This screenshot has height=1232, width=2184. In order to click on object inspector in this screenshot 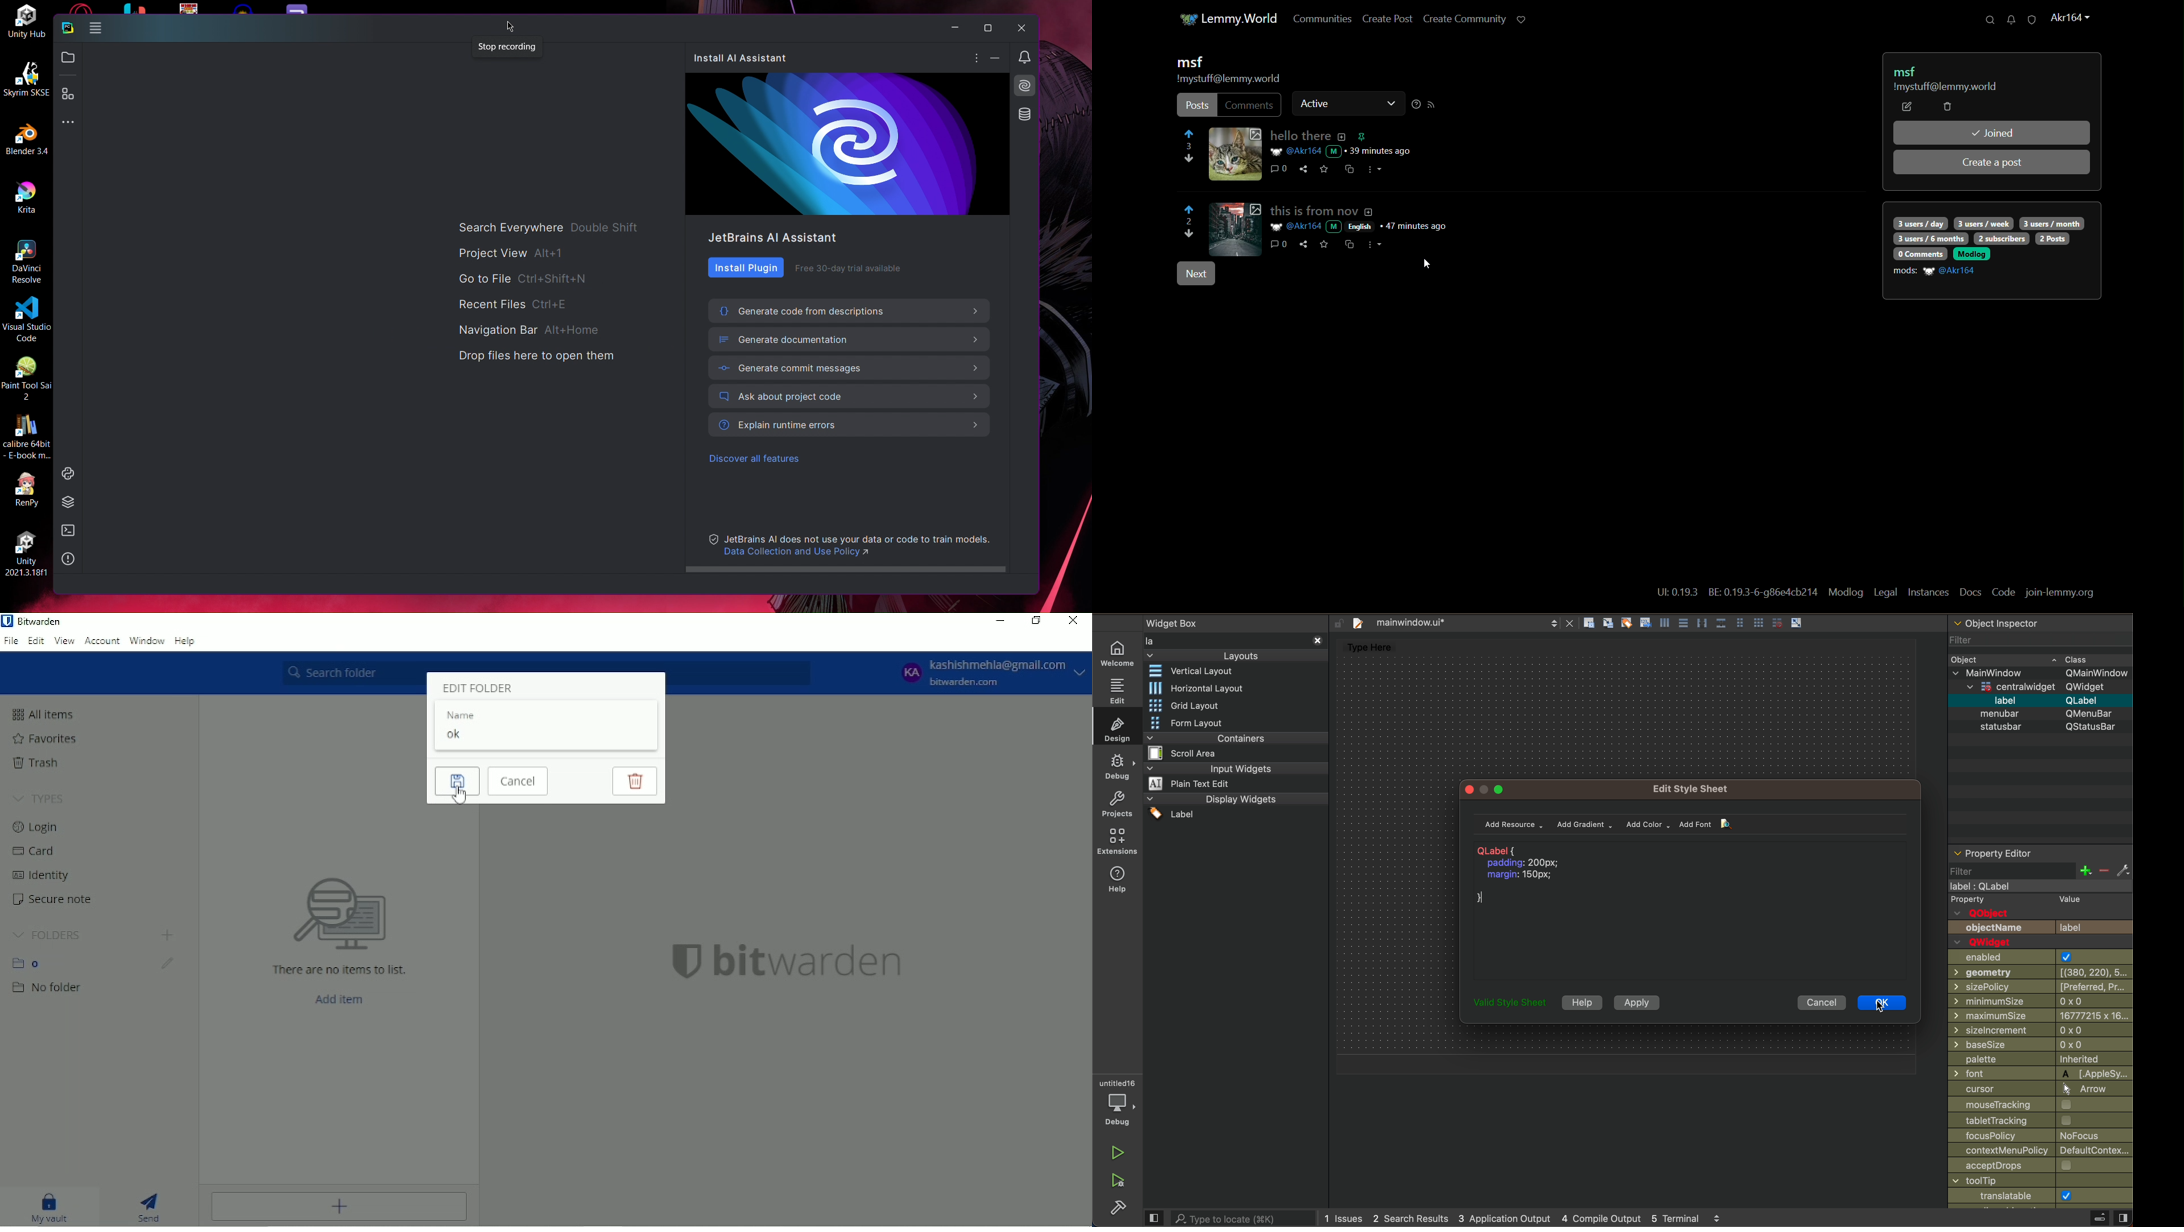, I will do `click(2041, 633)`.